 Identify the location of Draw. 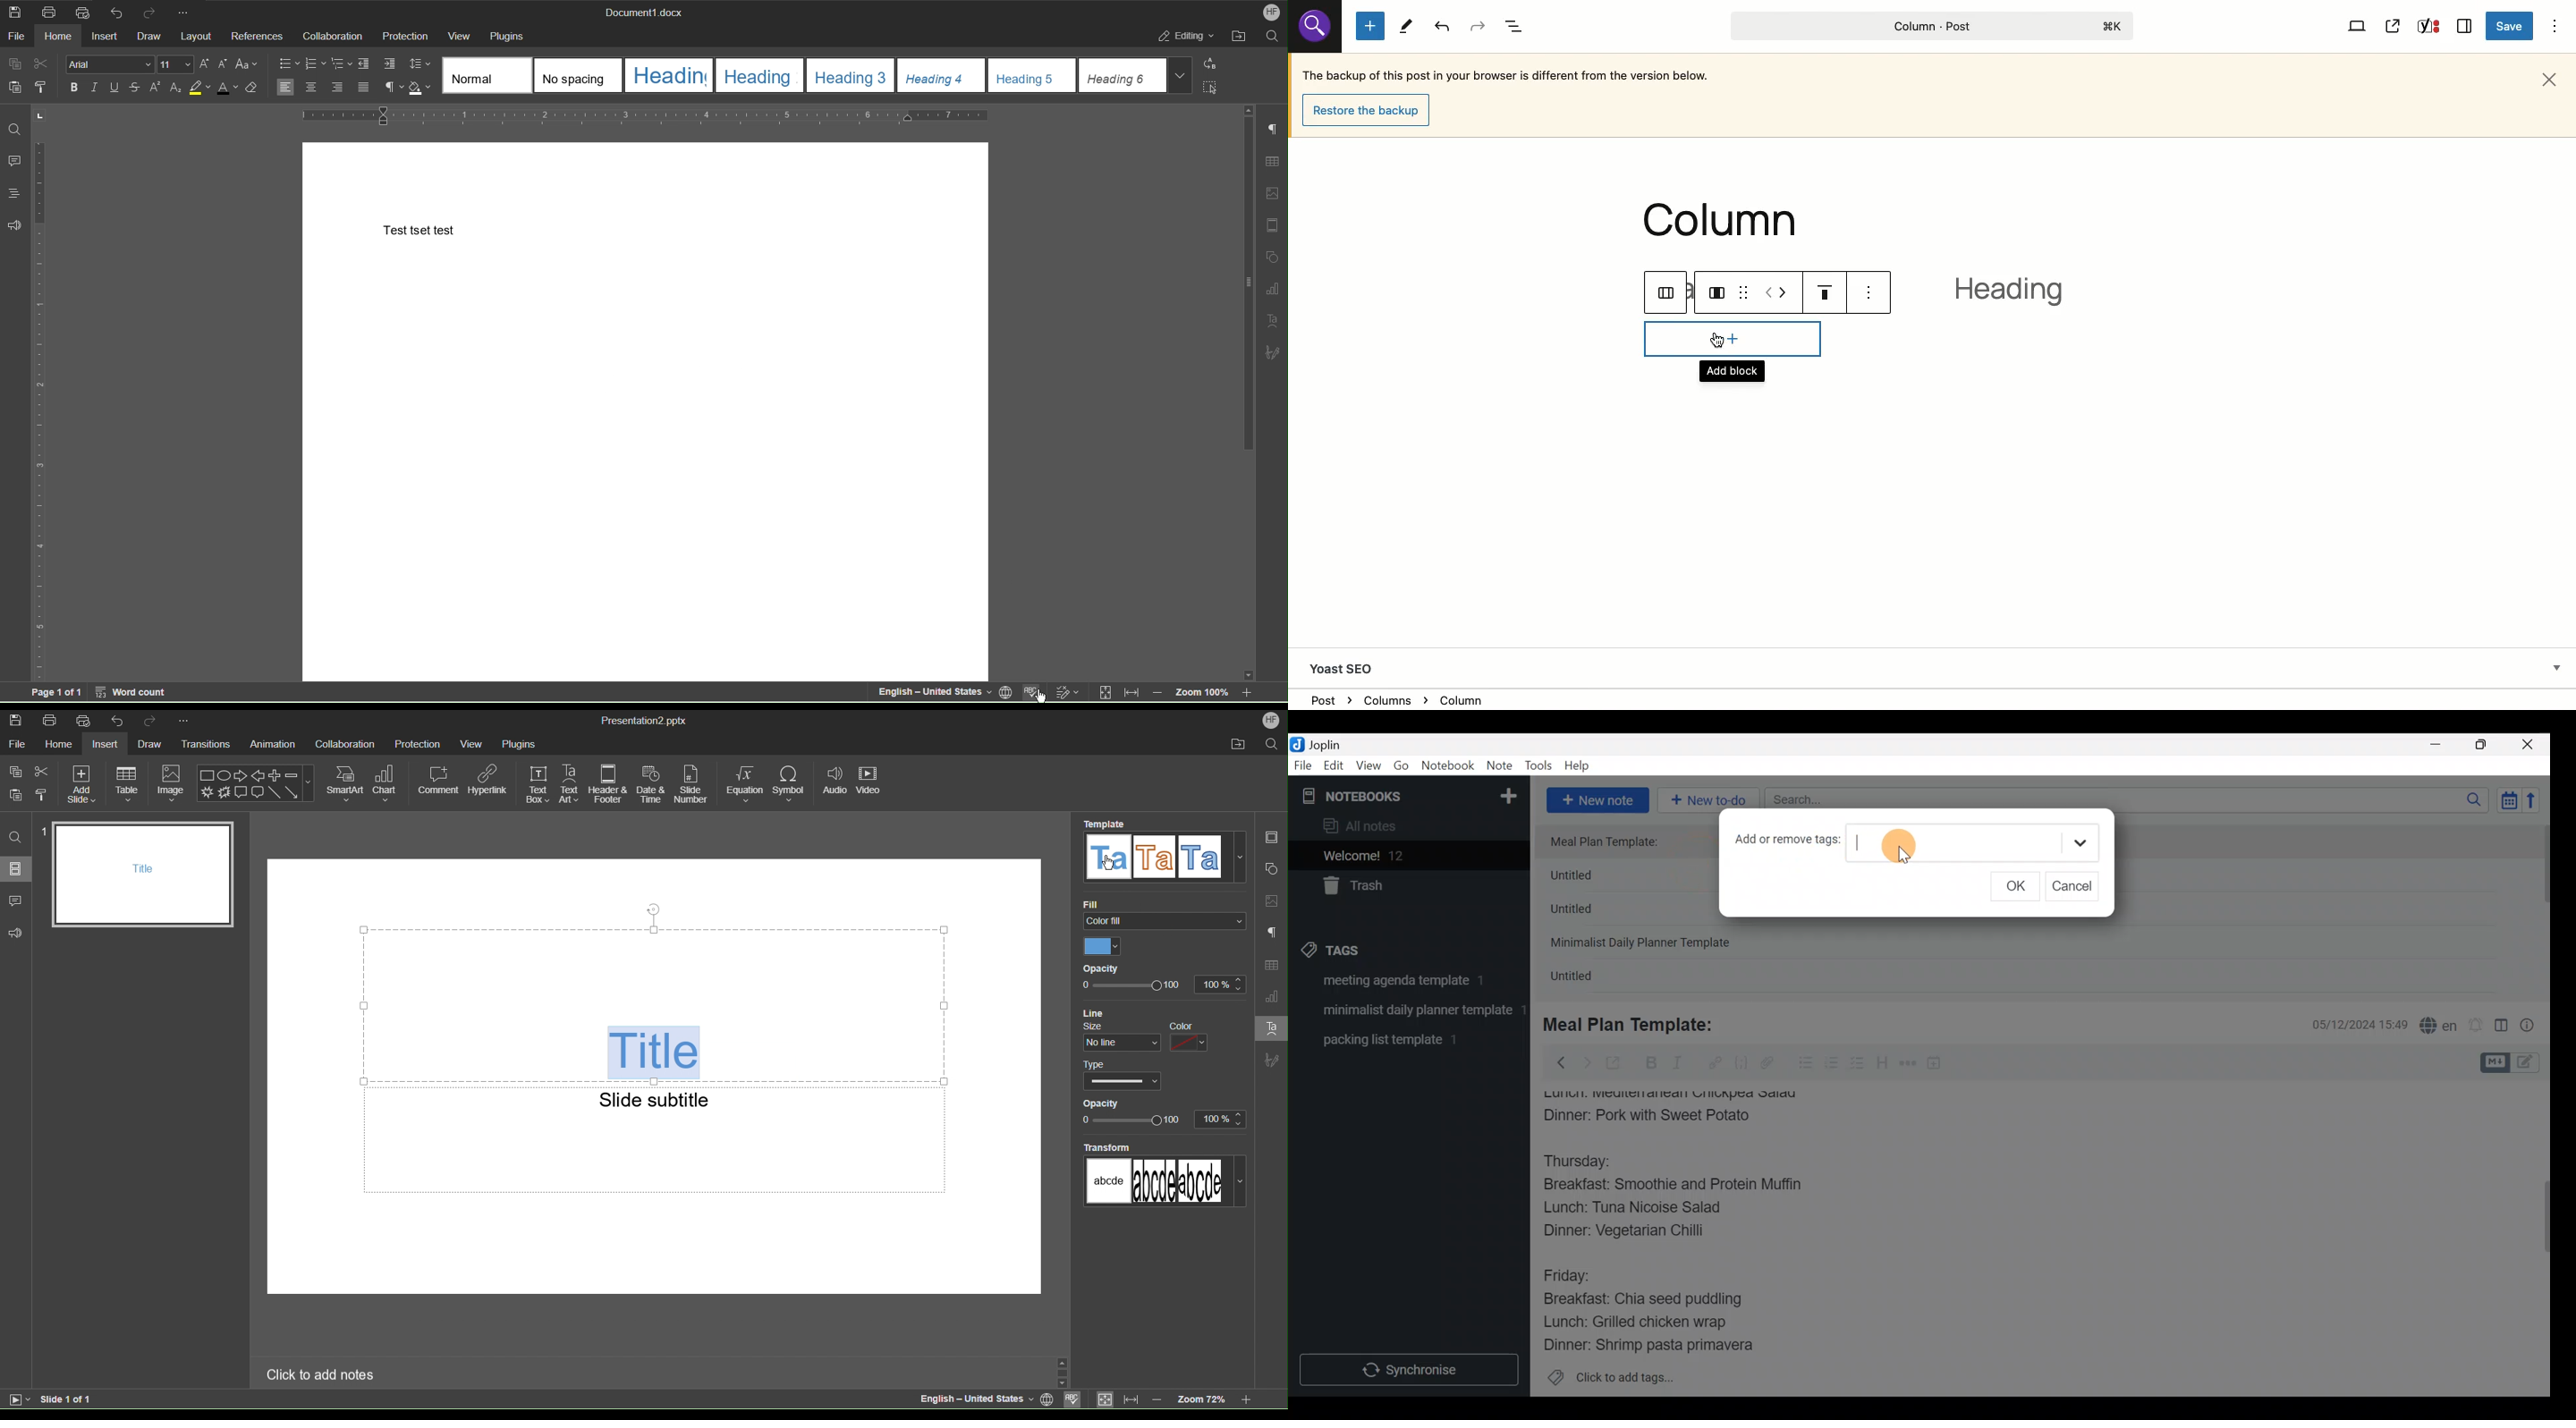
(153, 744).